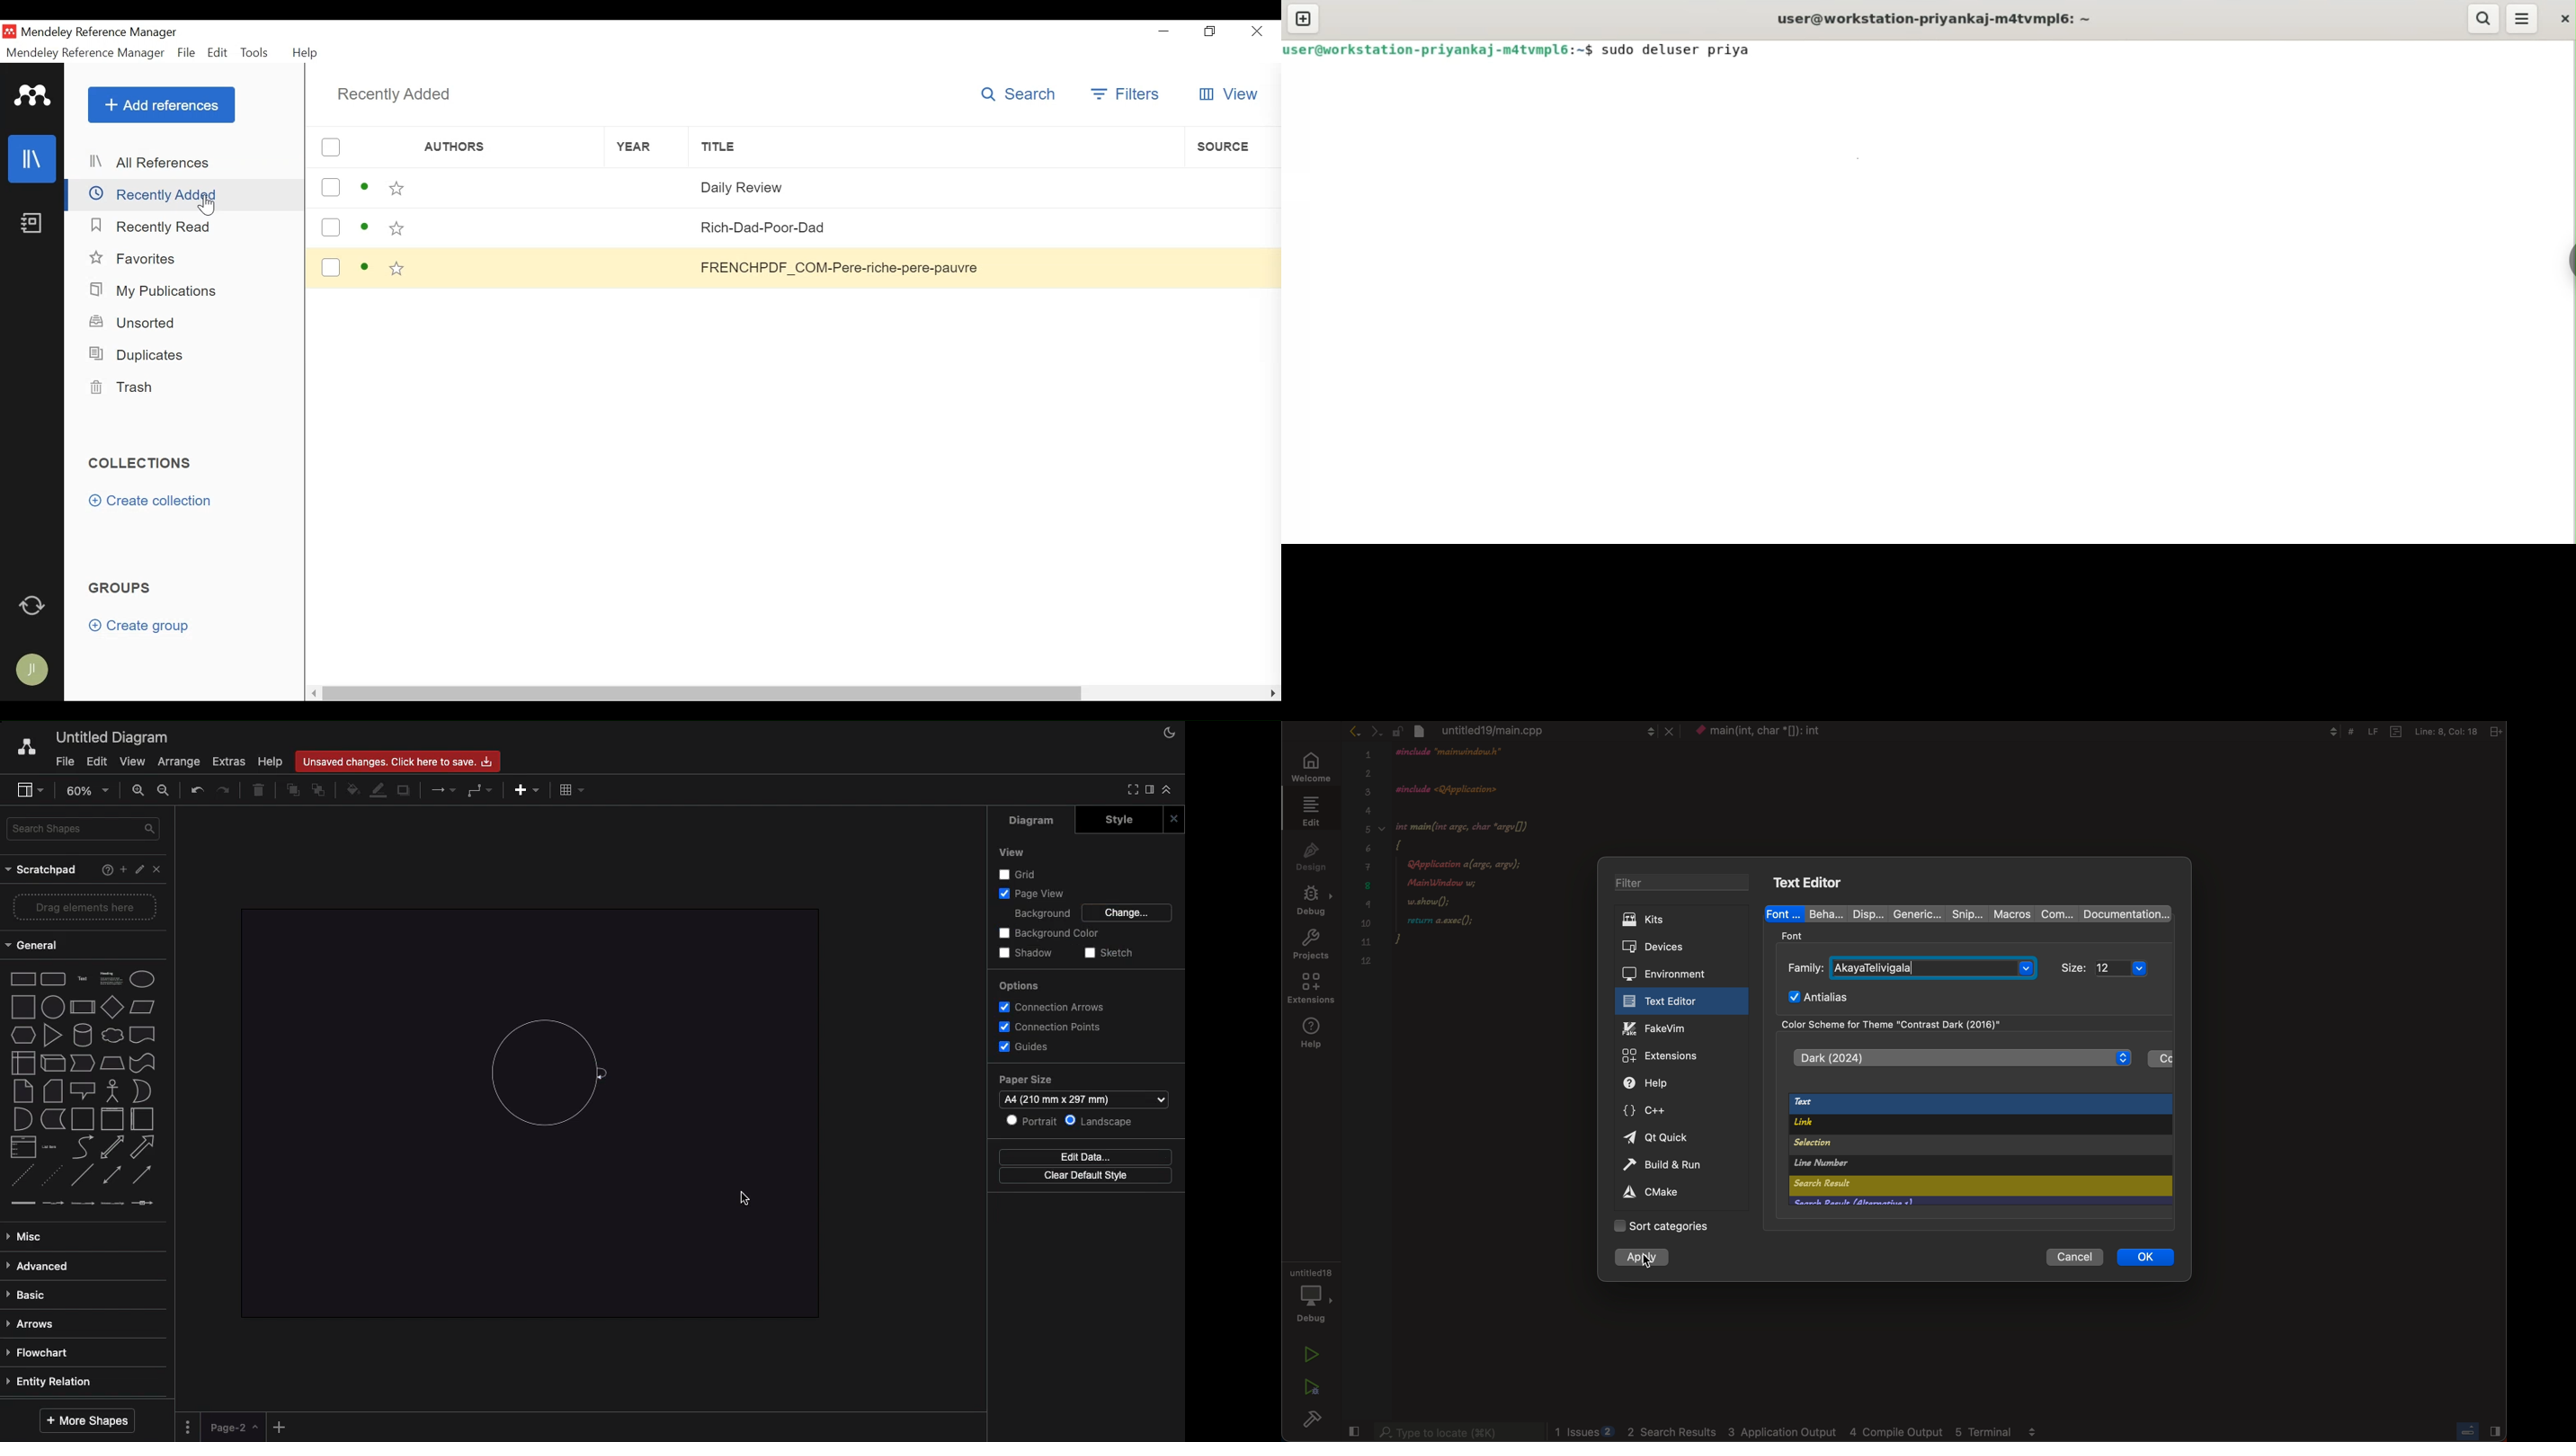 Image resolution: width=2576 pixels, height=1456 pixels. What do you see at coordinates (218, 53) in the screenshot?
I see `Edit` at bounding box center [218, 53].